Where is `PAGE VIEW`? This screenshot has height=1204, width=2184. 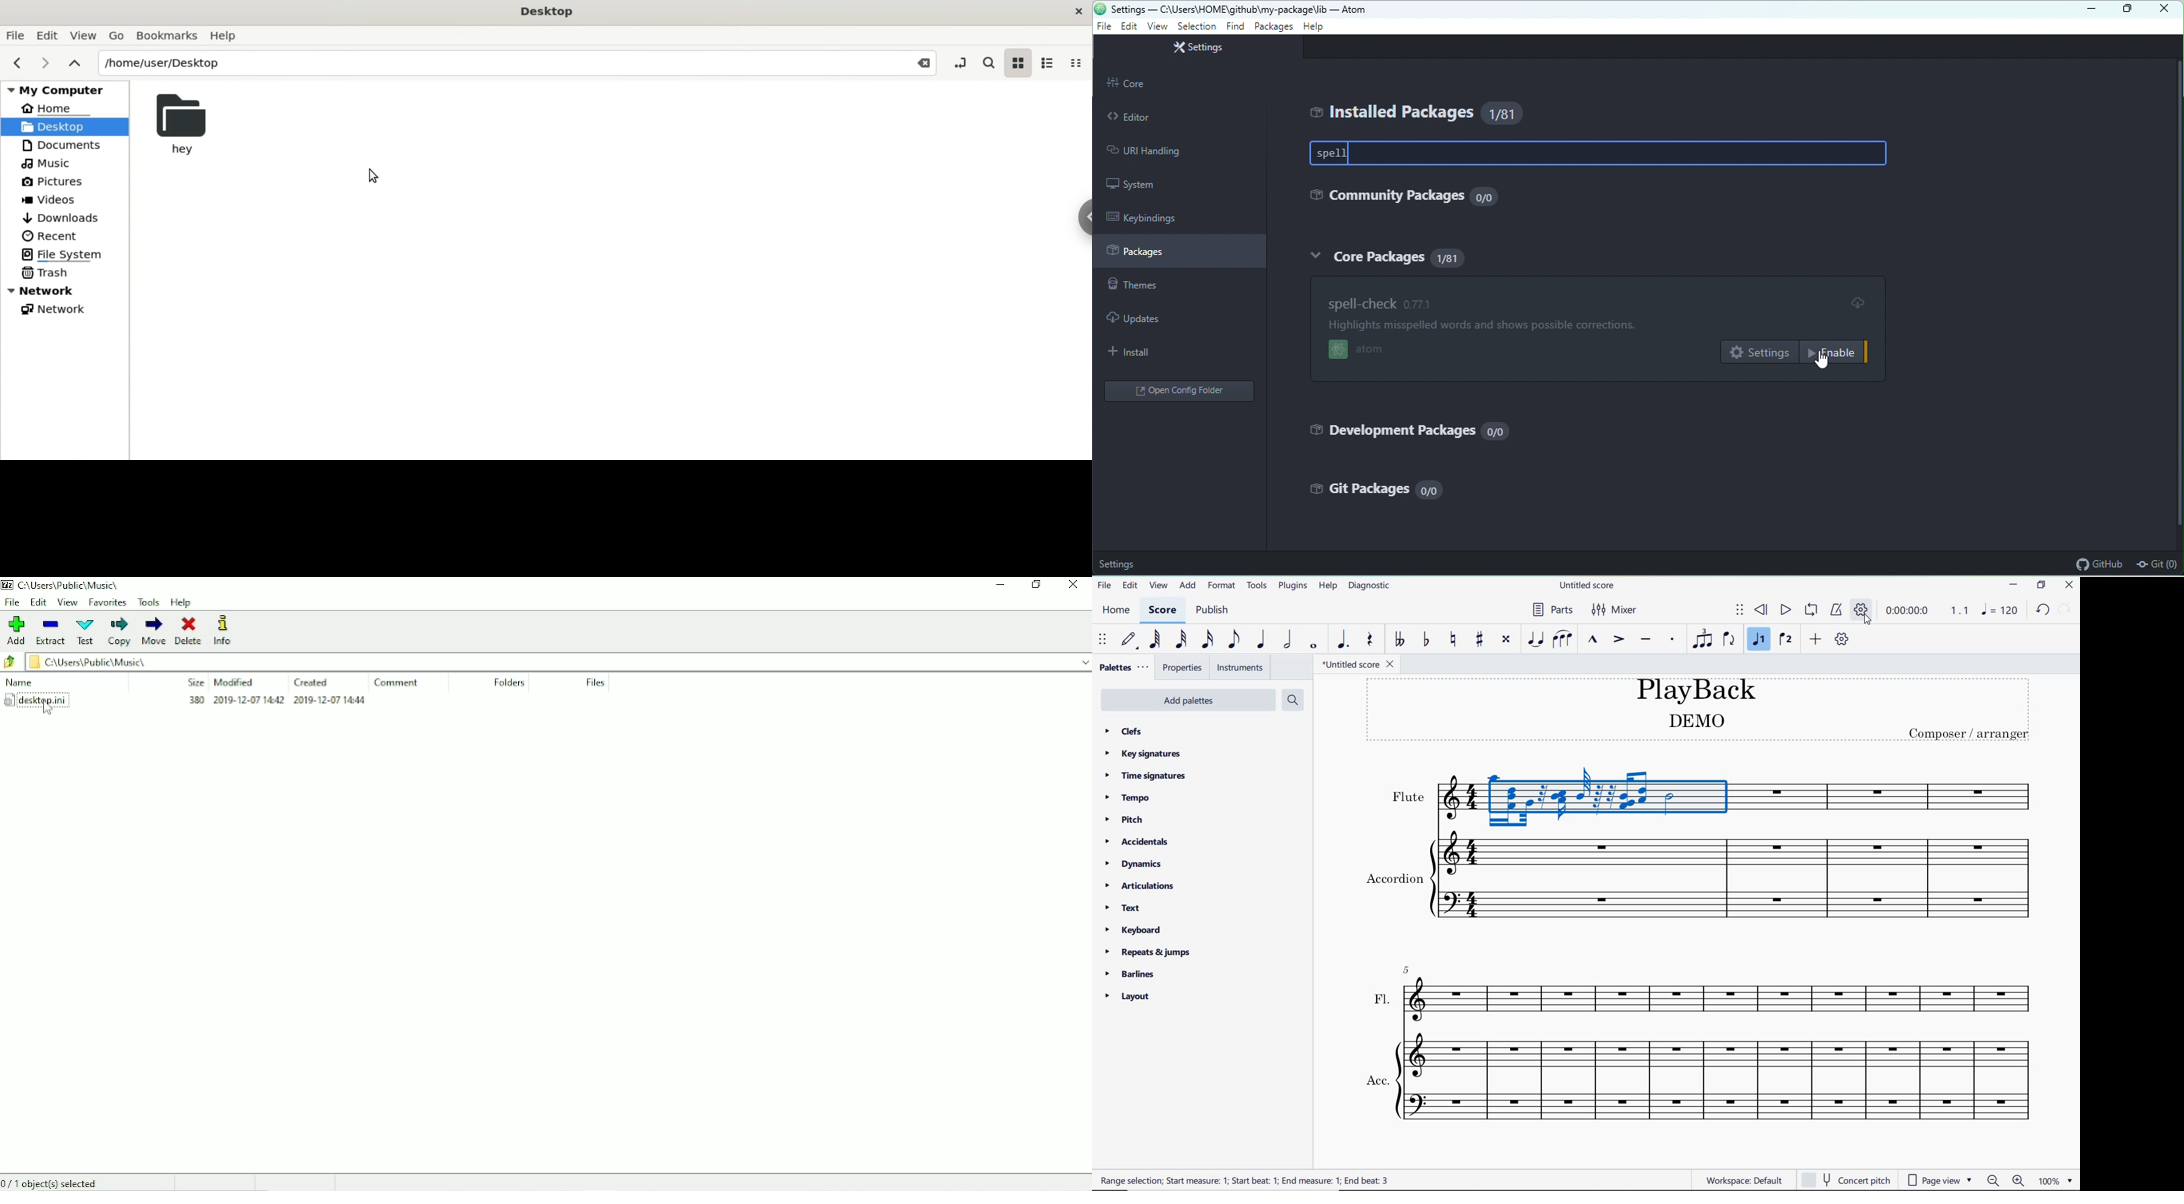
PAGE VIEW is located at coordinates (1938, 1179).